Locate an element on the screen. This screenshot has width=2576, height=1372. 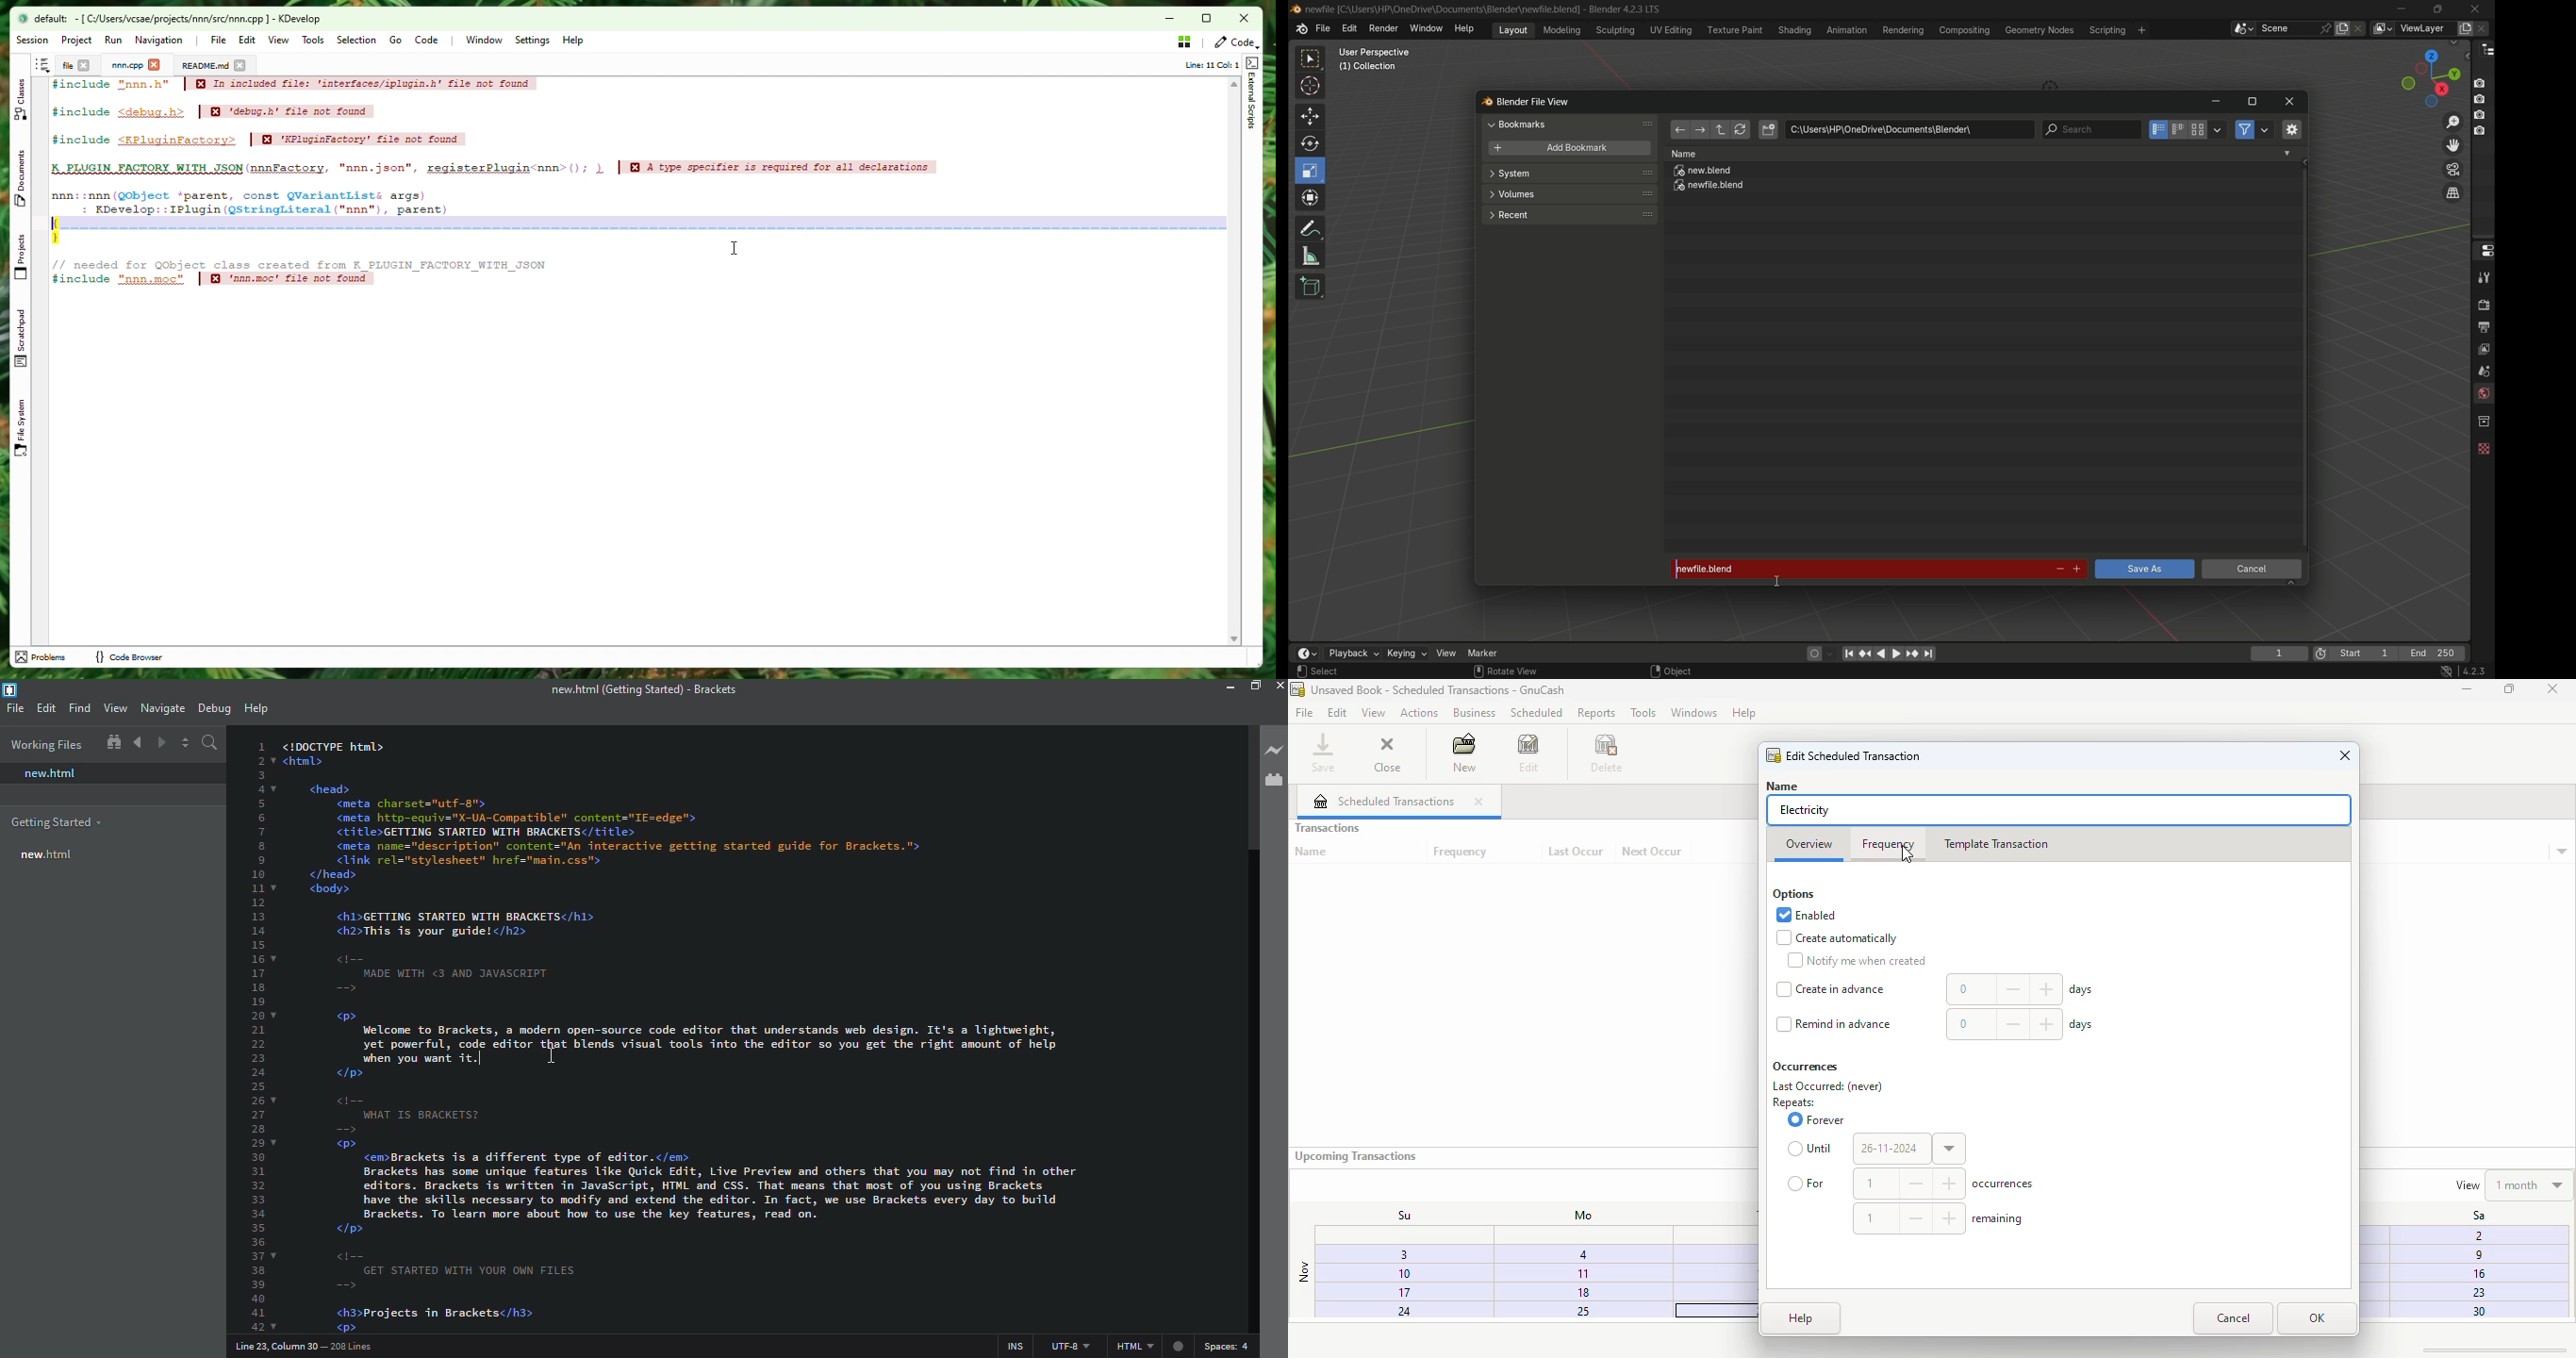
Electricity is located at coordinates (1805, 810).